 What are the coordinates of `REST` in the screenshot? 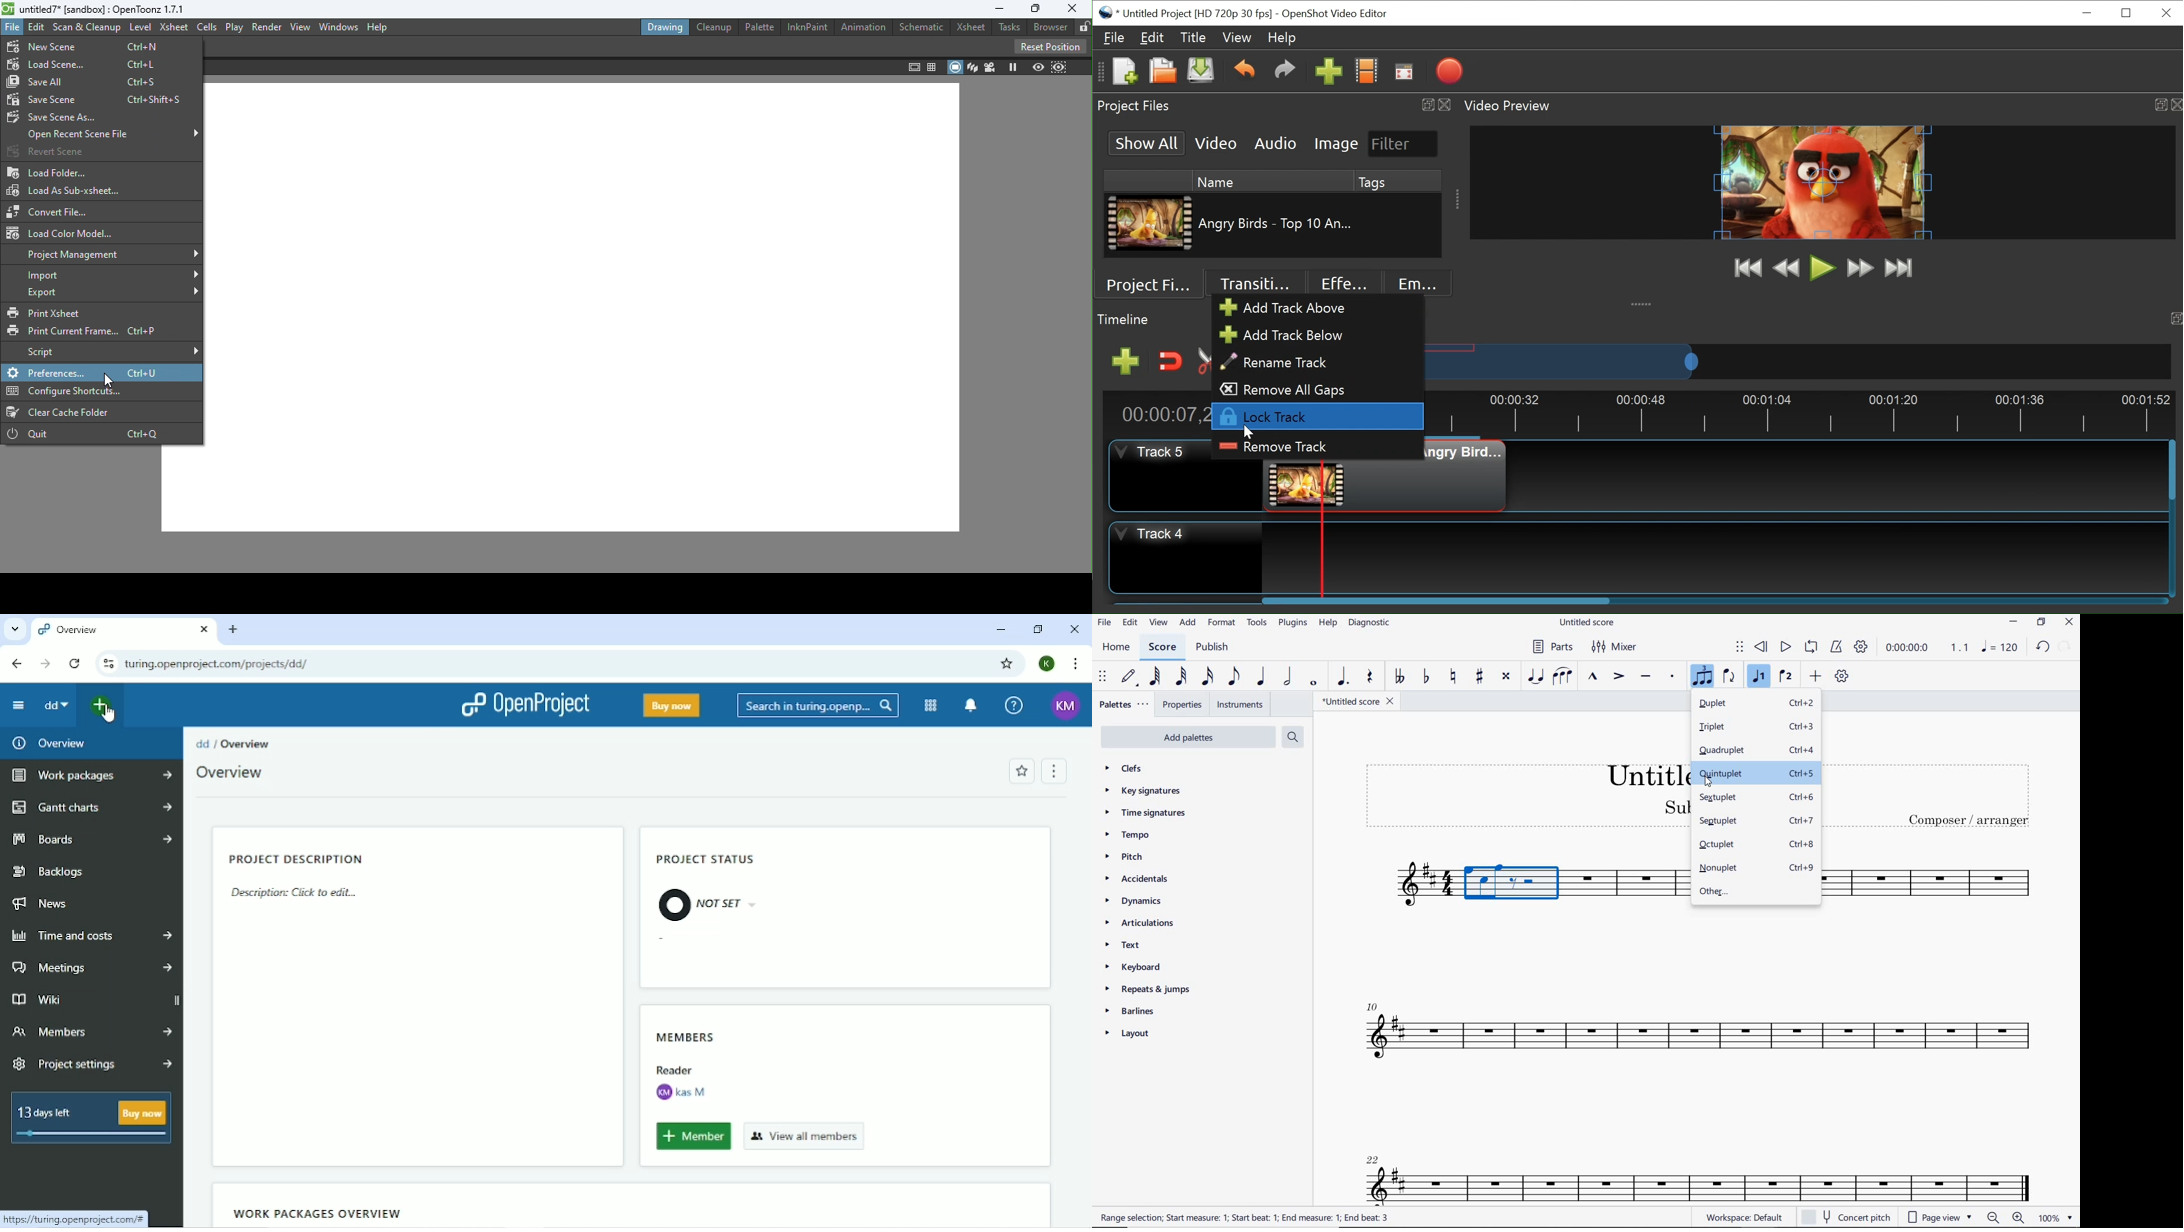 It's located at (1368, 678).